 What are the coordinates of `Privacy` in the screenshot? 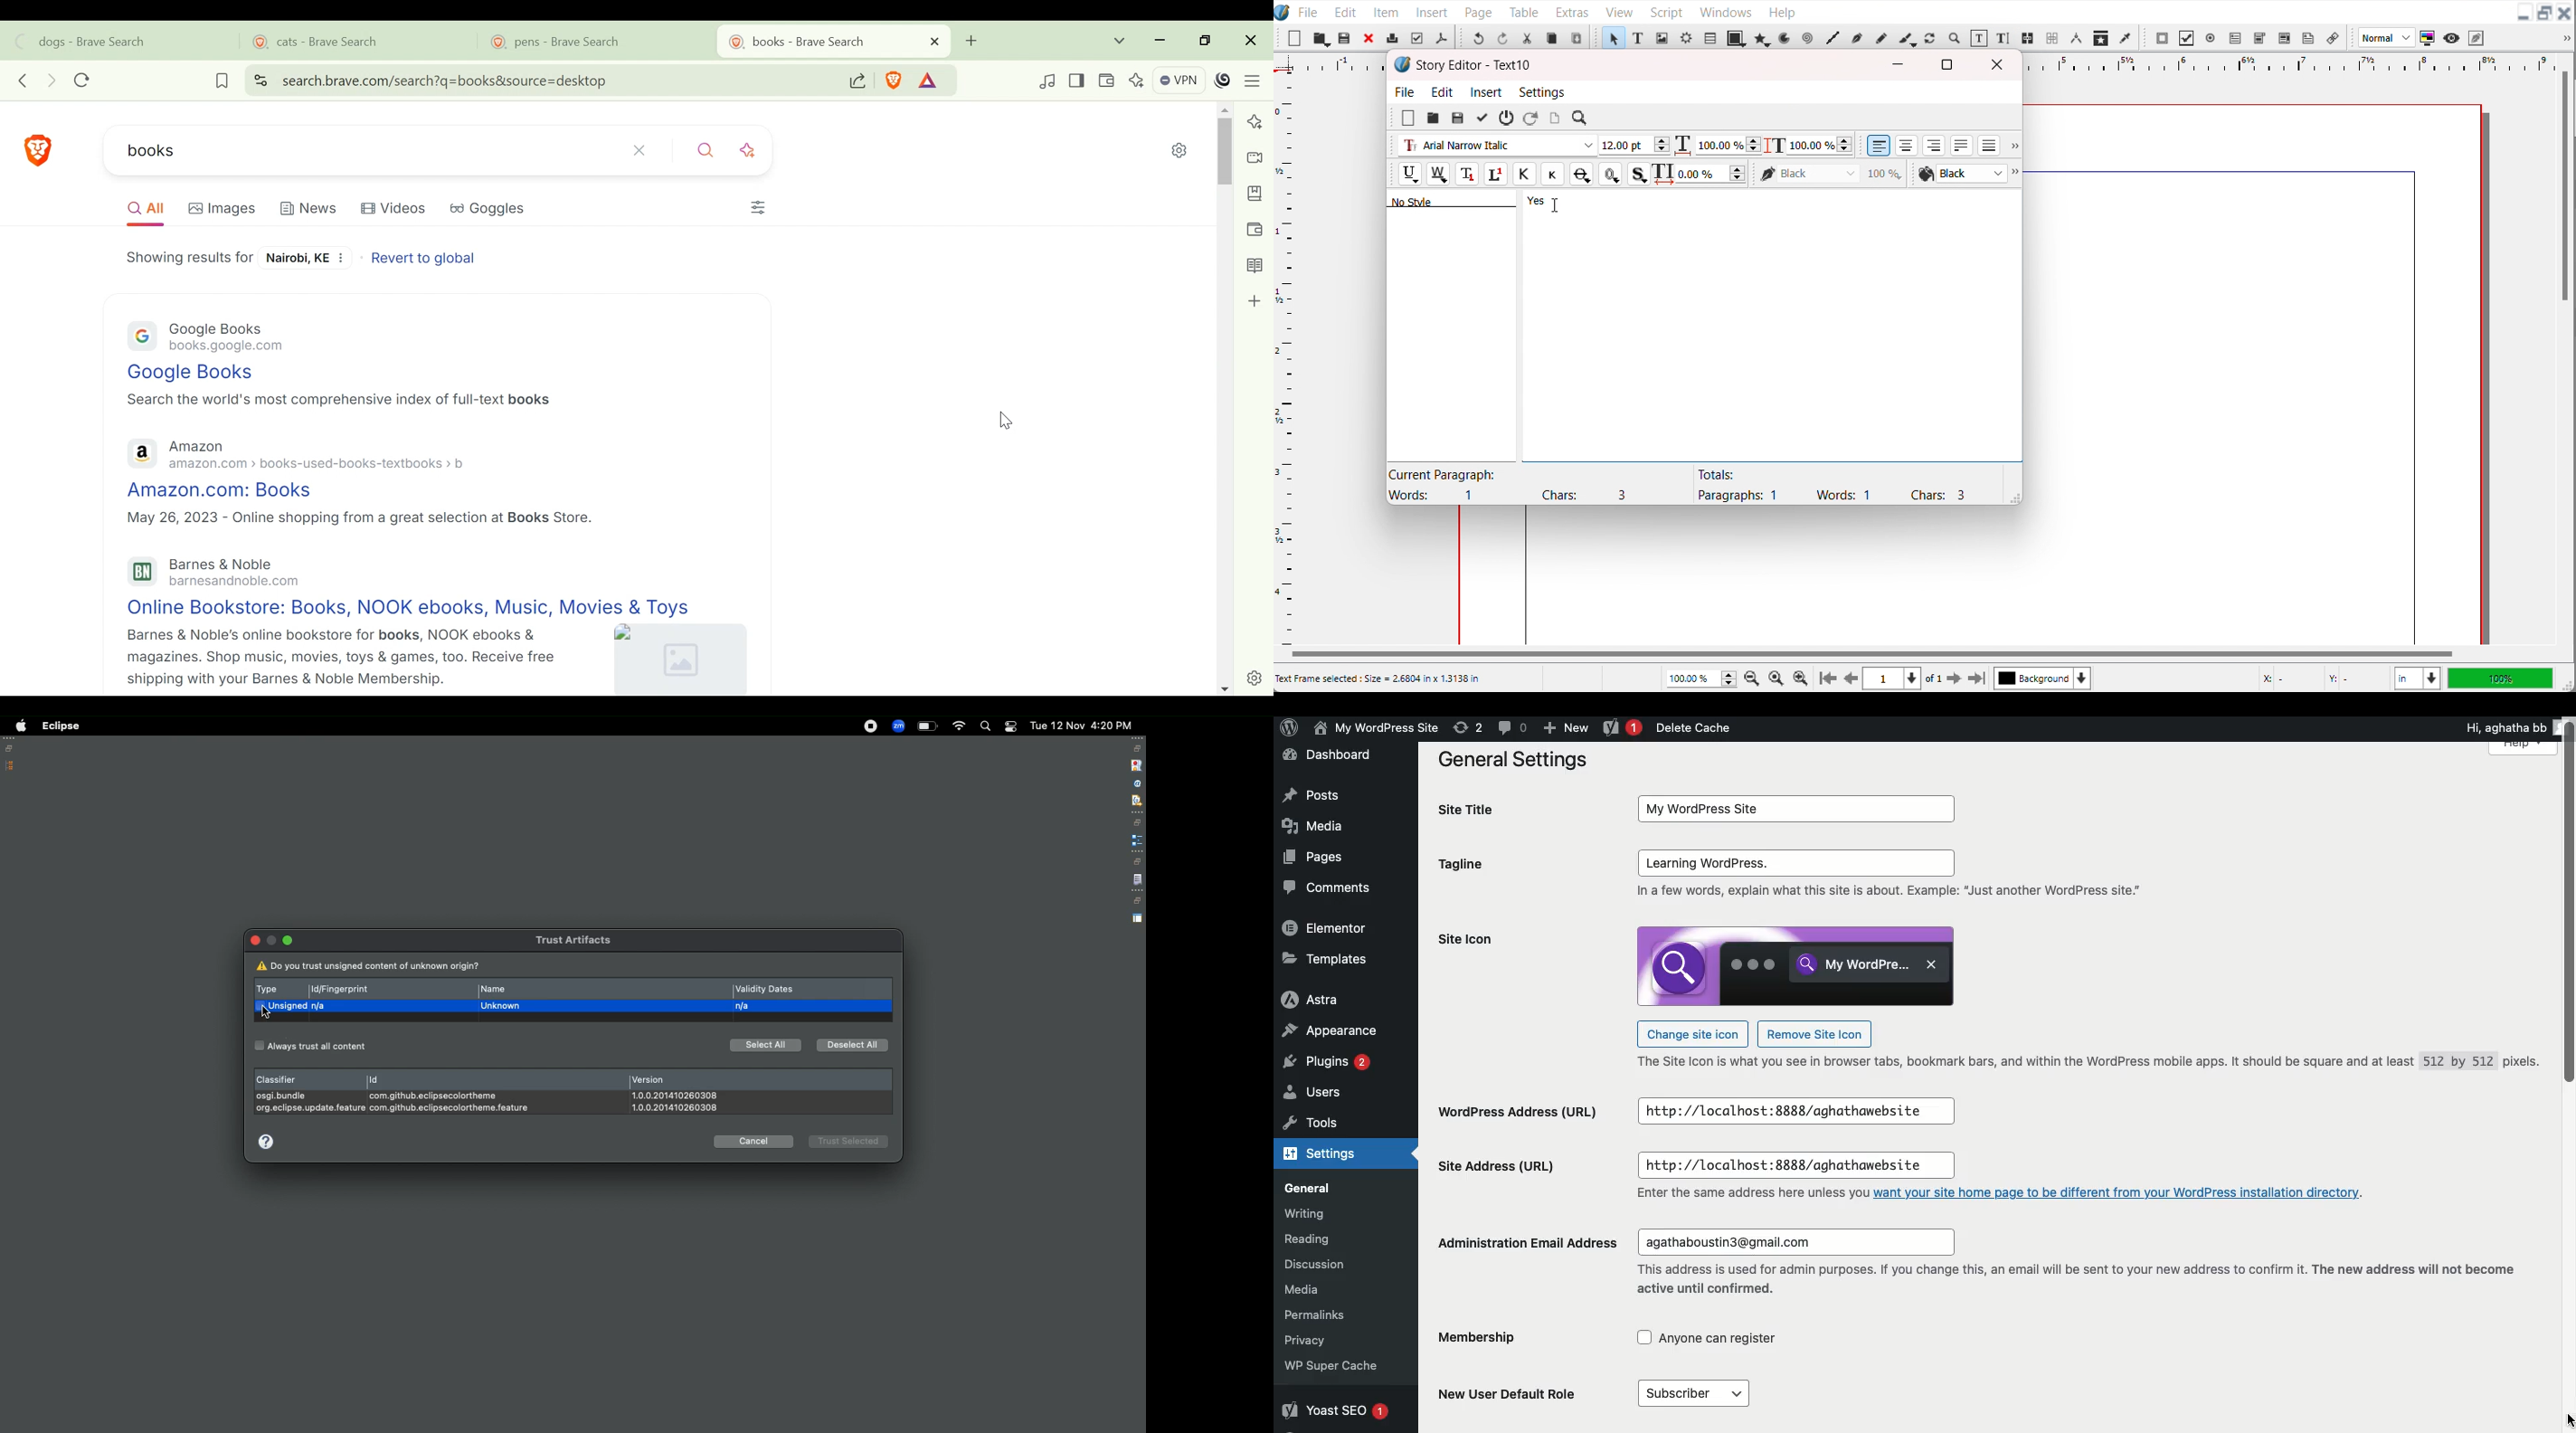 It's located at (1328, 1343).